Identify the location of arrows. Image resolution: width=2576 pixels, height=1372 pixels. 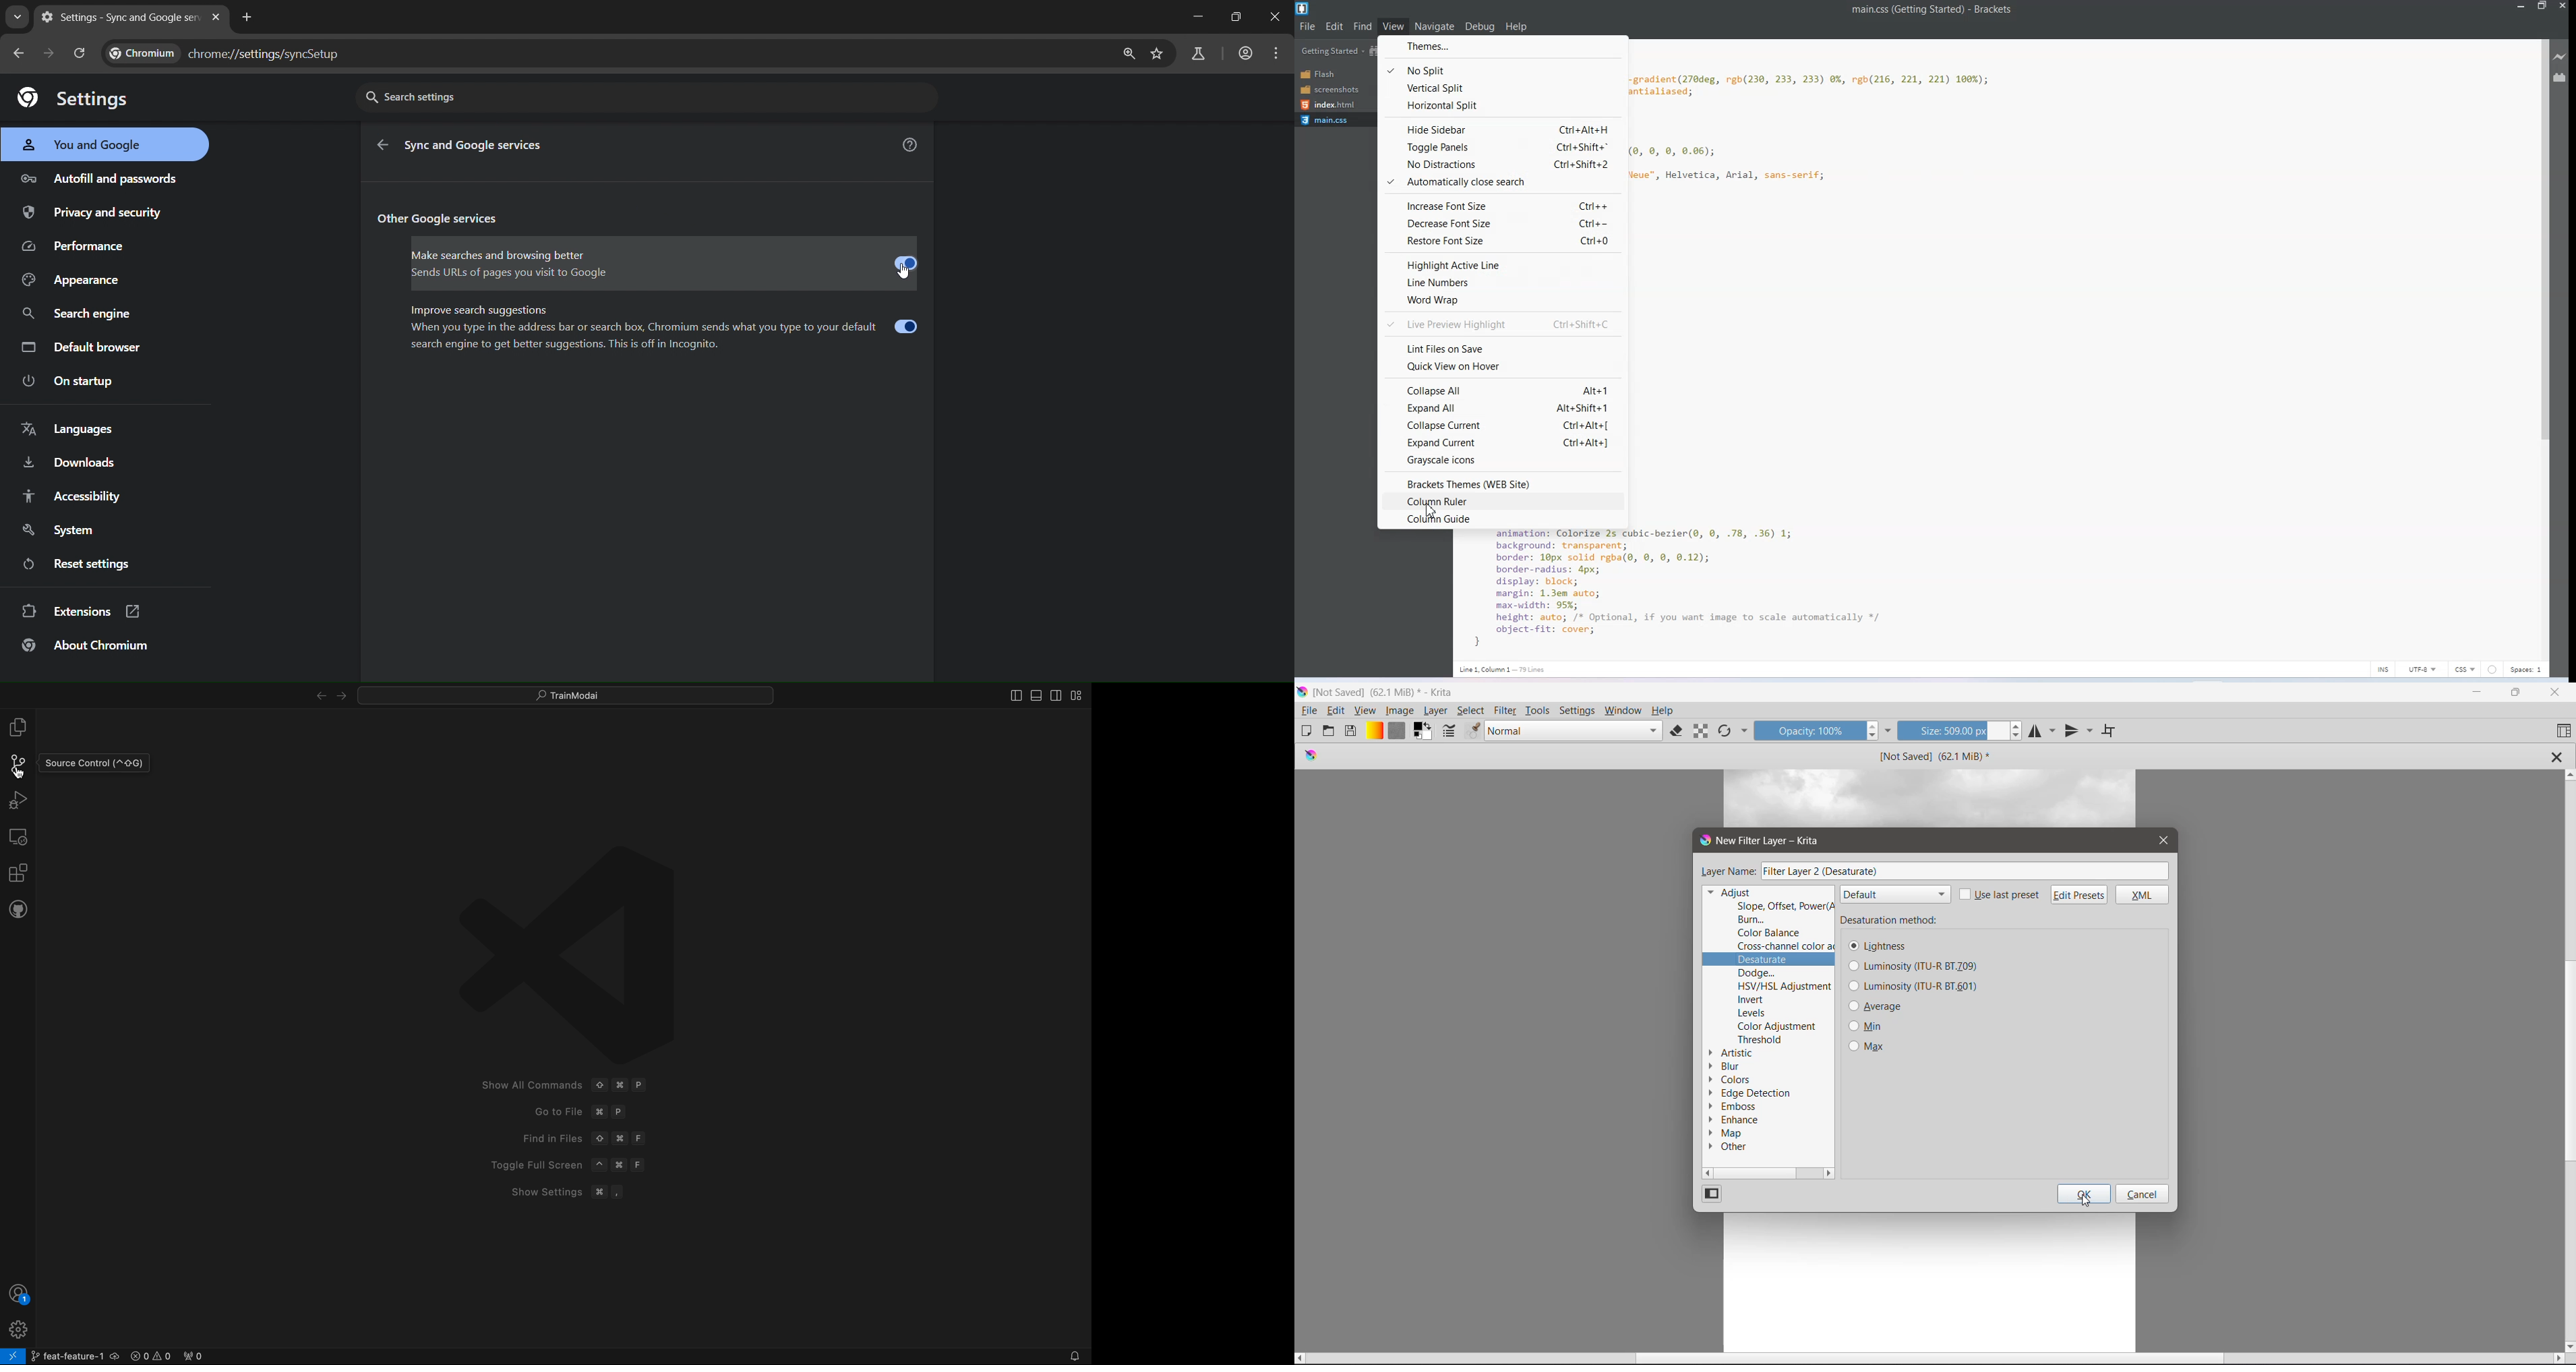
(327, 695).